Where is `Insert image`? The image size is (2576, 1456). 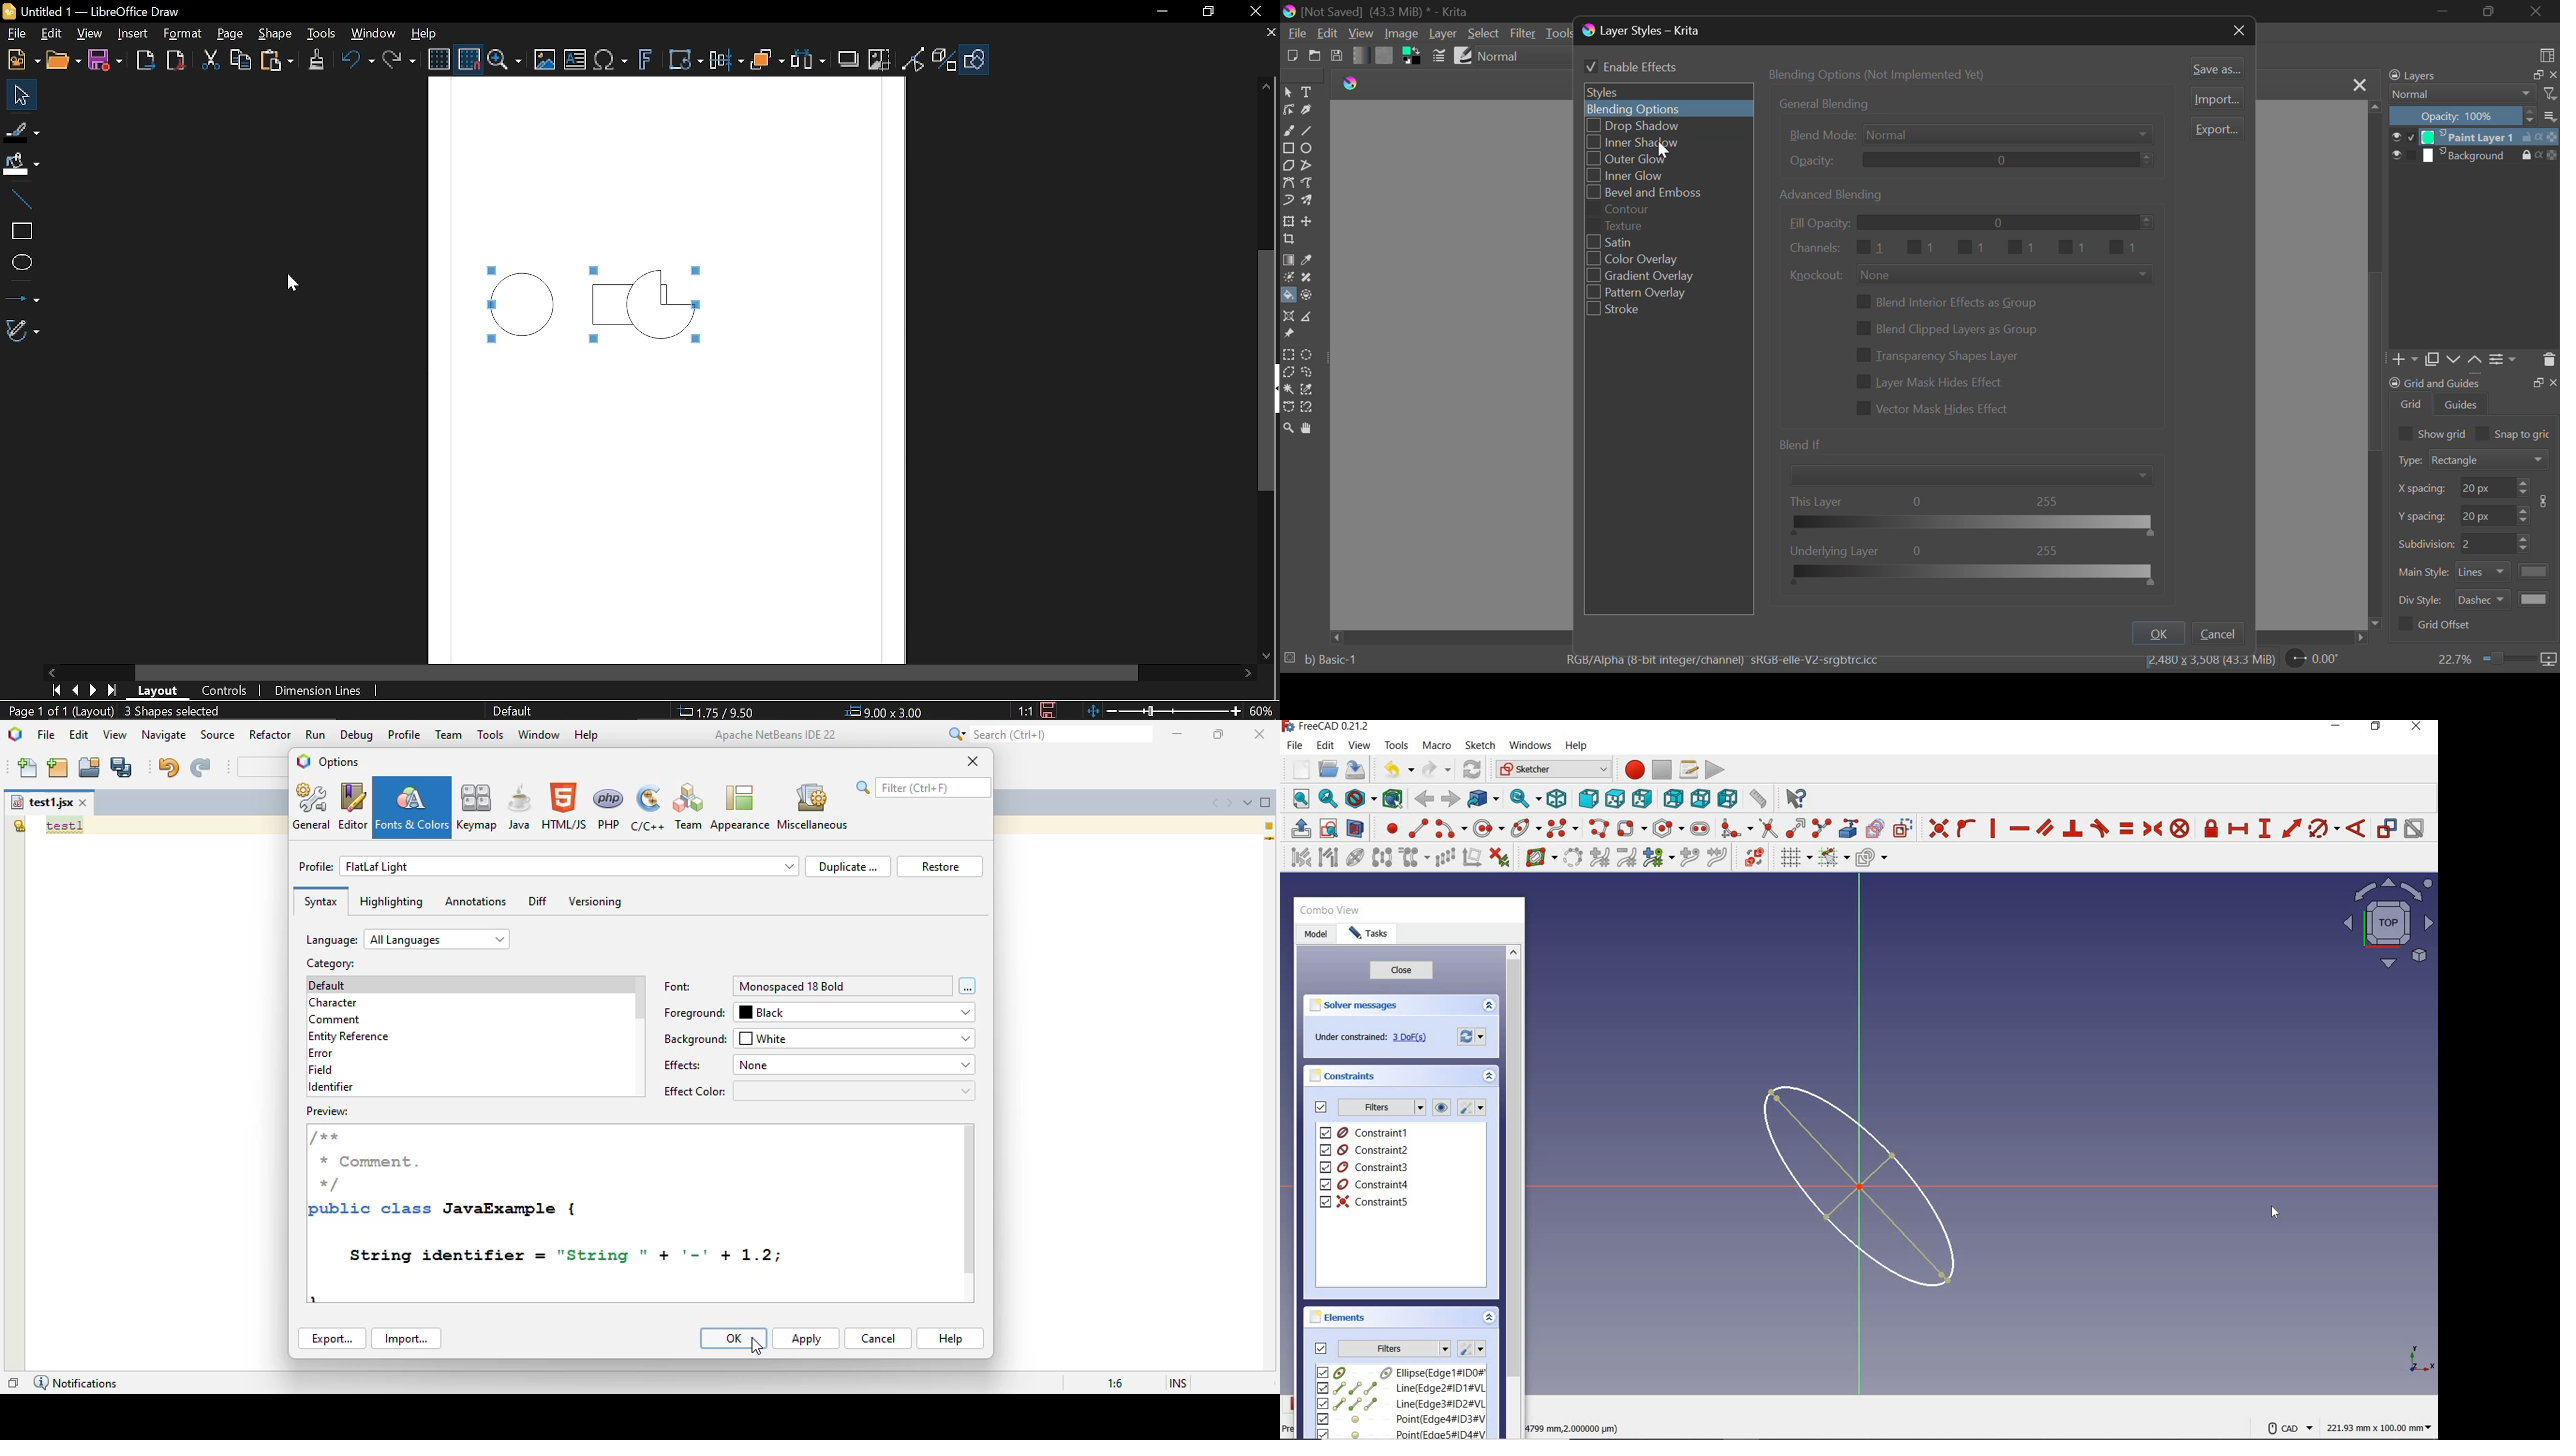
Insert image is located at coordinates (544, 60).